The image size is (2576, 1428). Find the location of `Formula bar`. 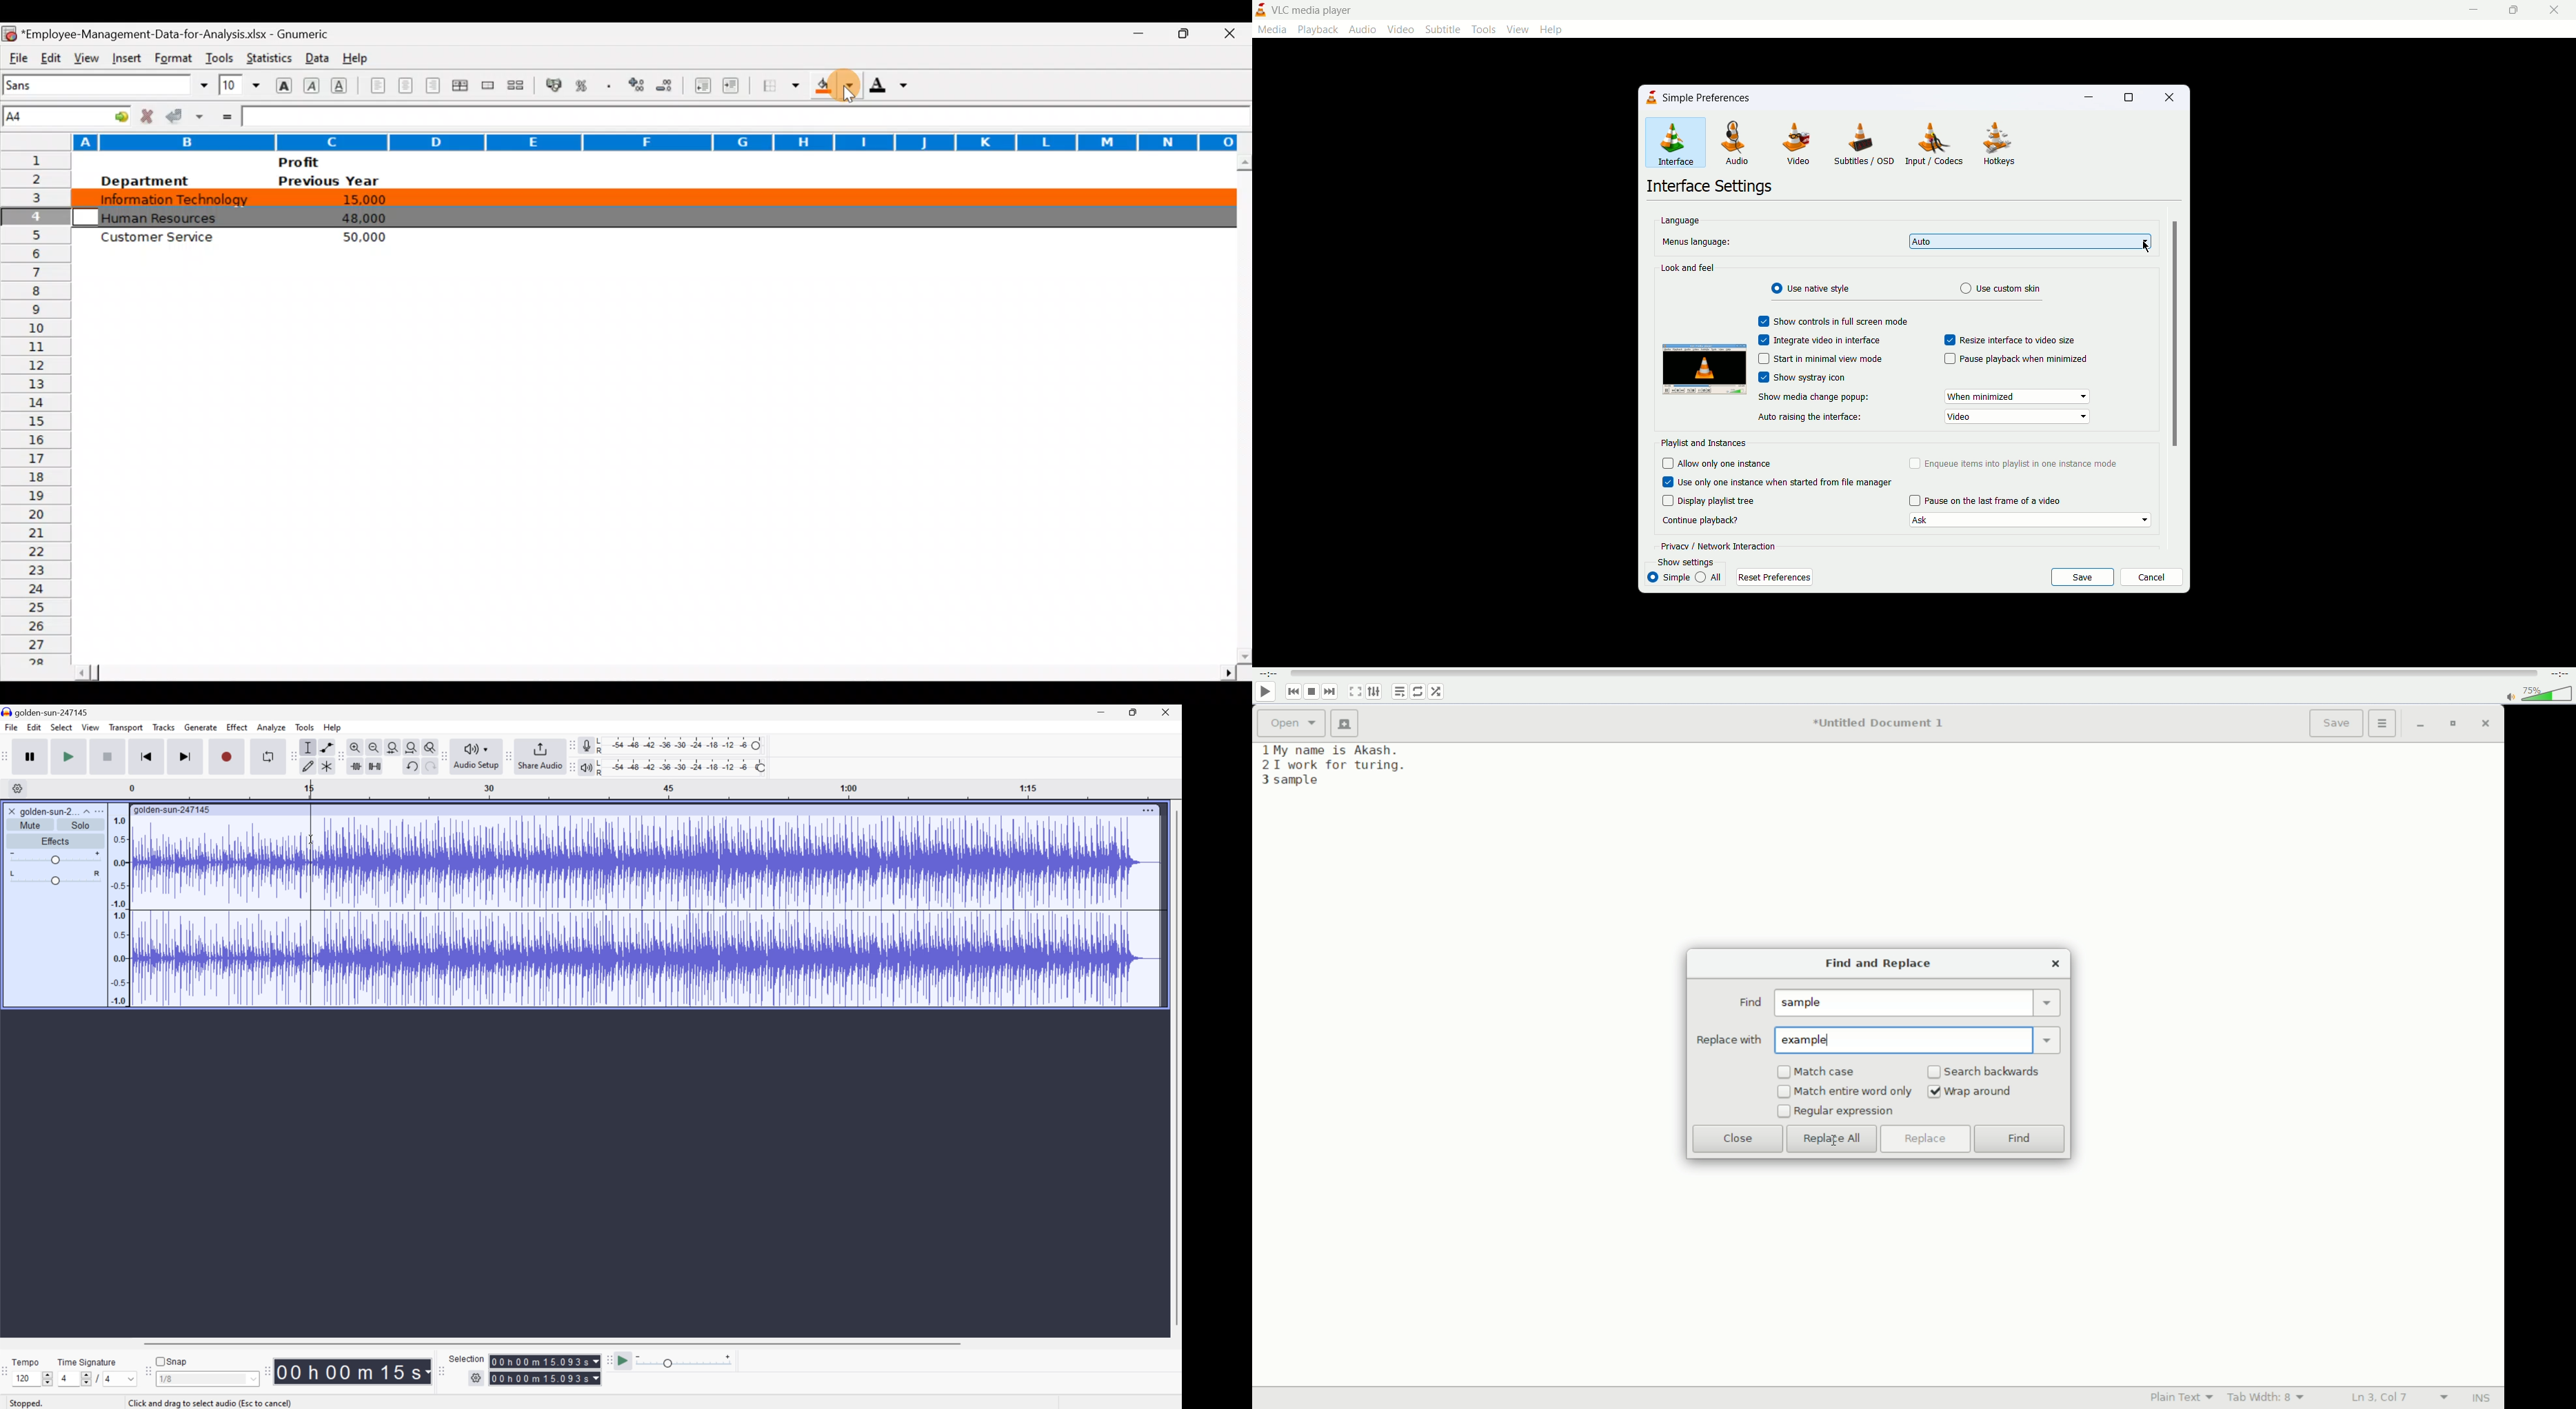

Formula bar is located at coordinates (746, 117).